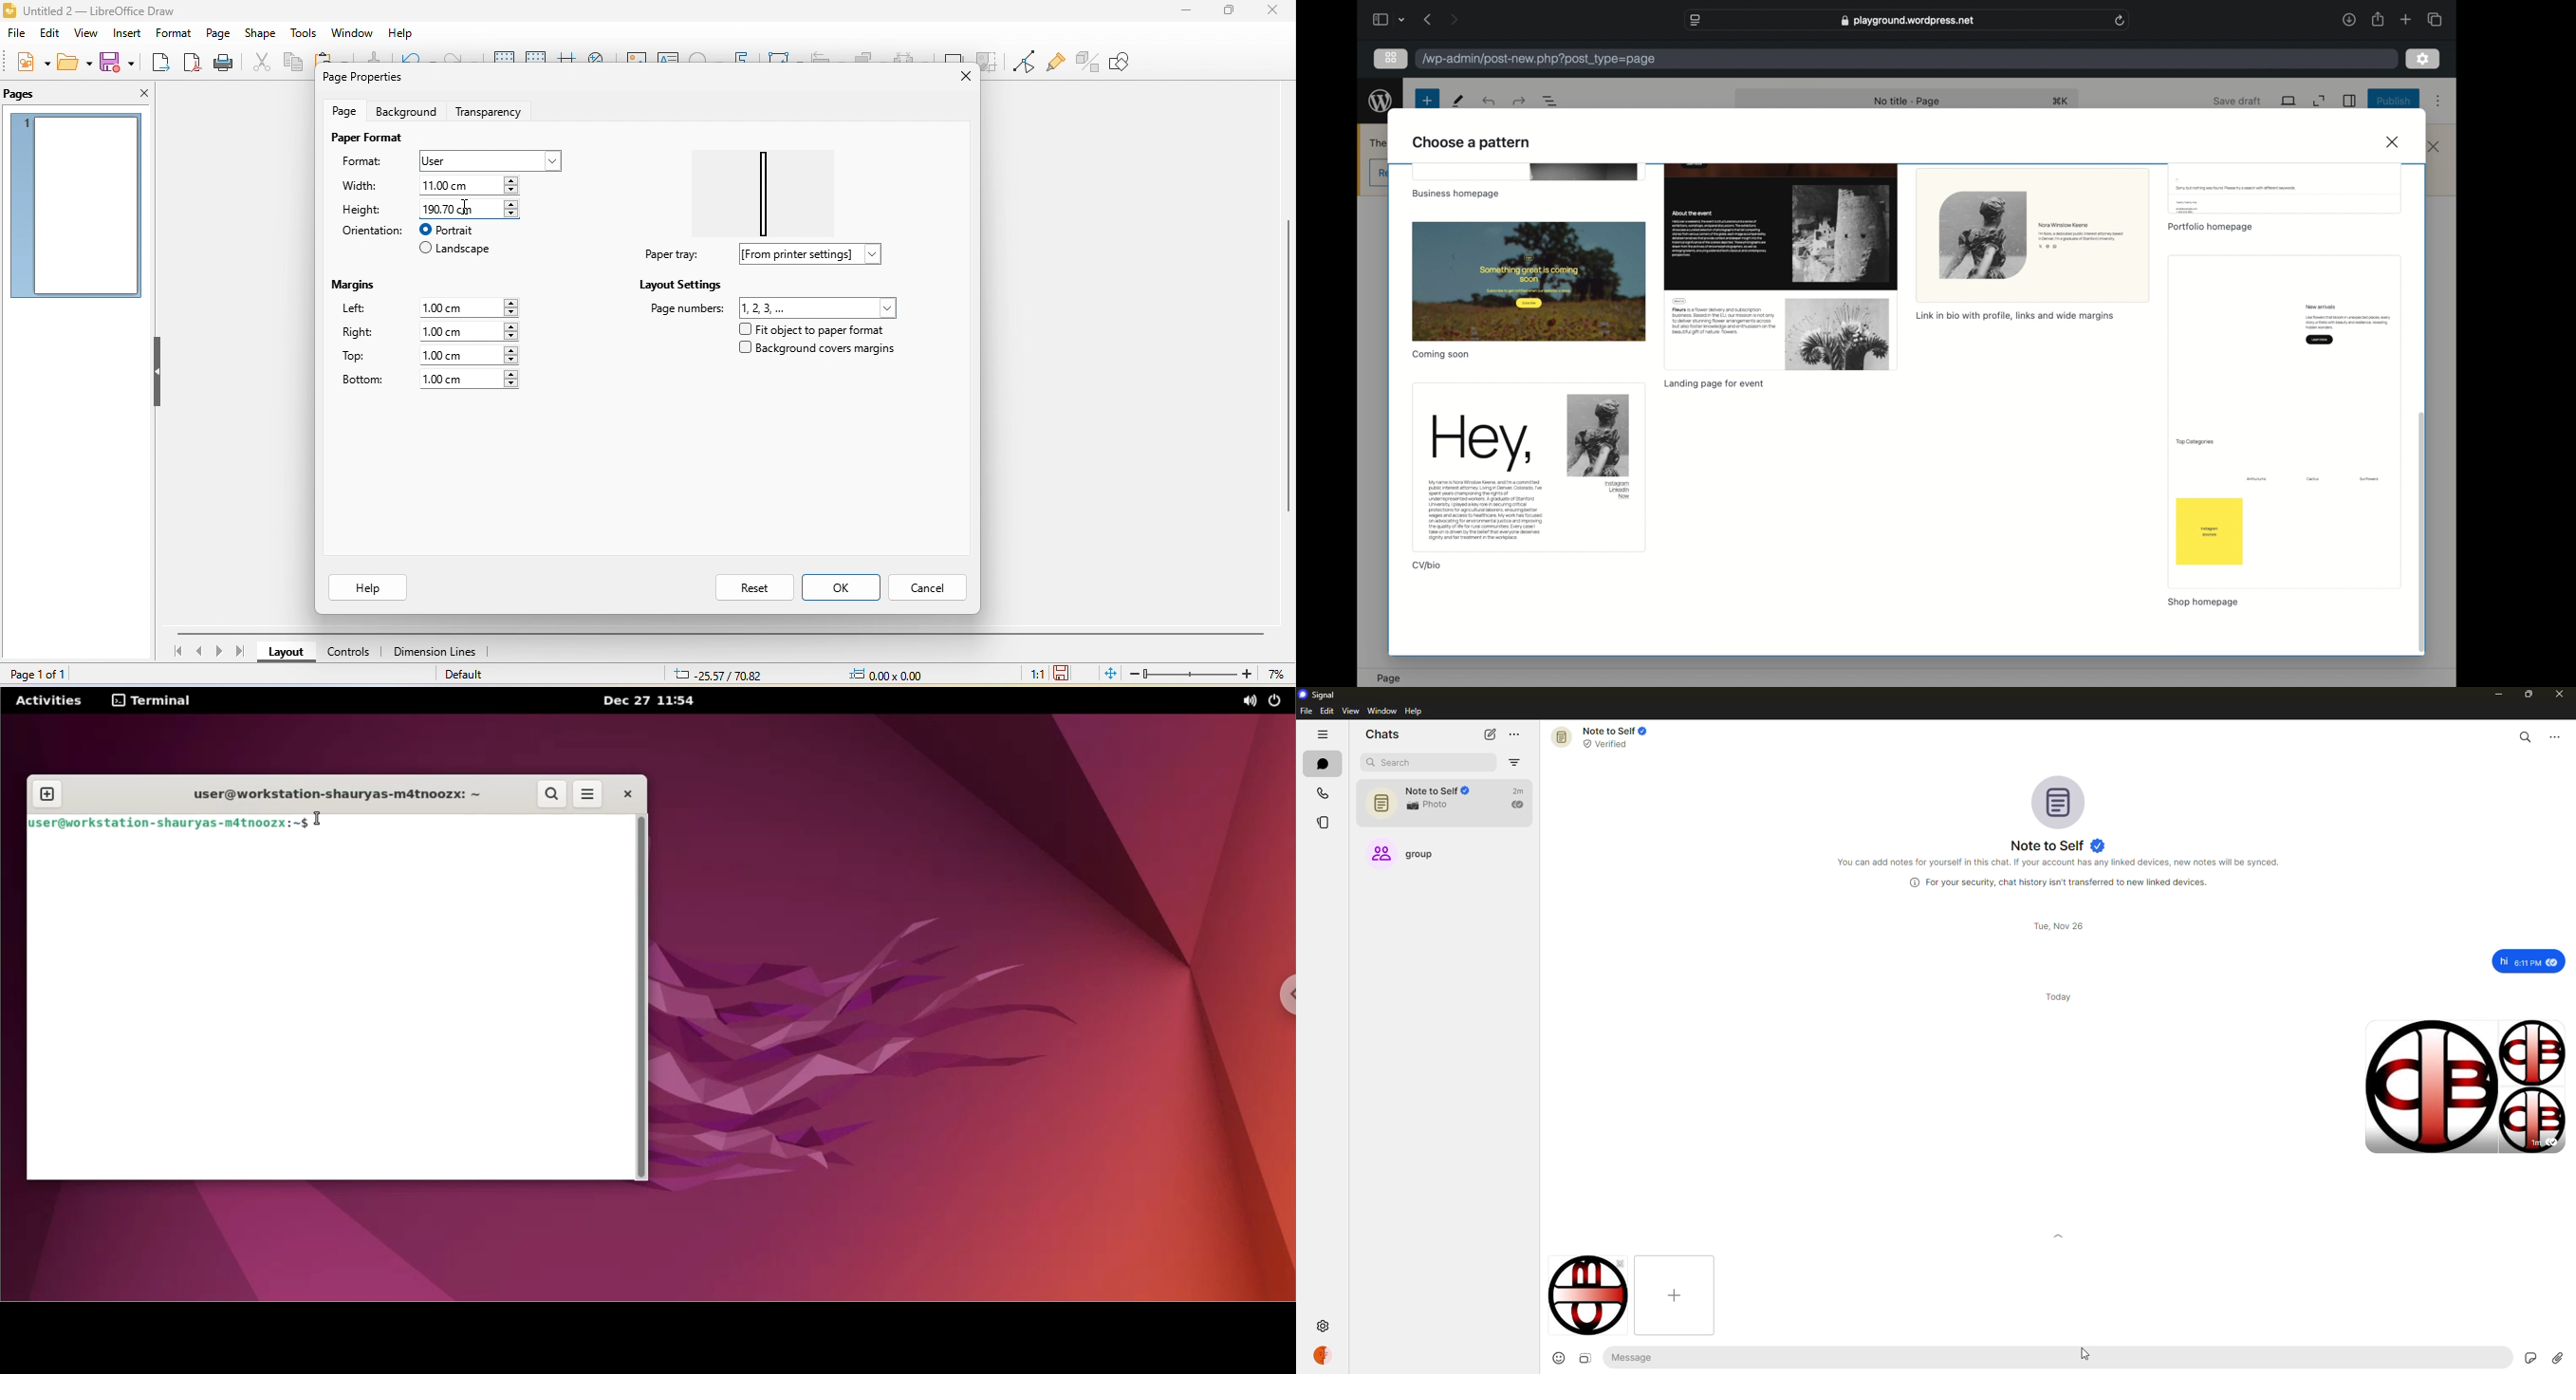 This screenshot has height=1400, width=2576. I want to click on new, so click(30, 63).